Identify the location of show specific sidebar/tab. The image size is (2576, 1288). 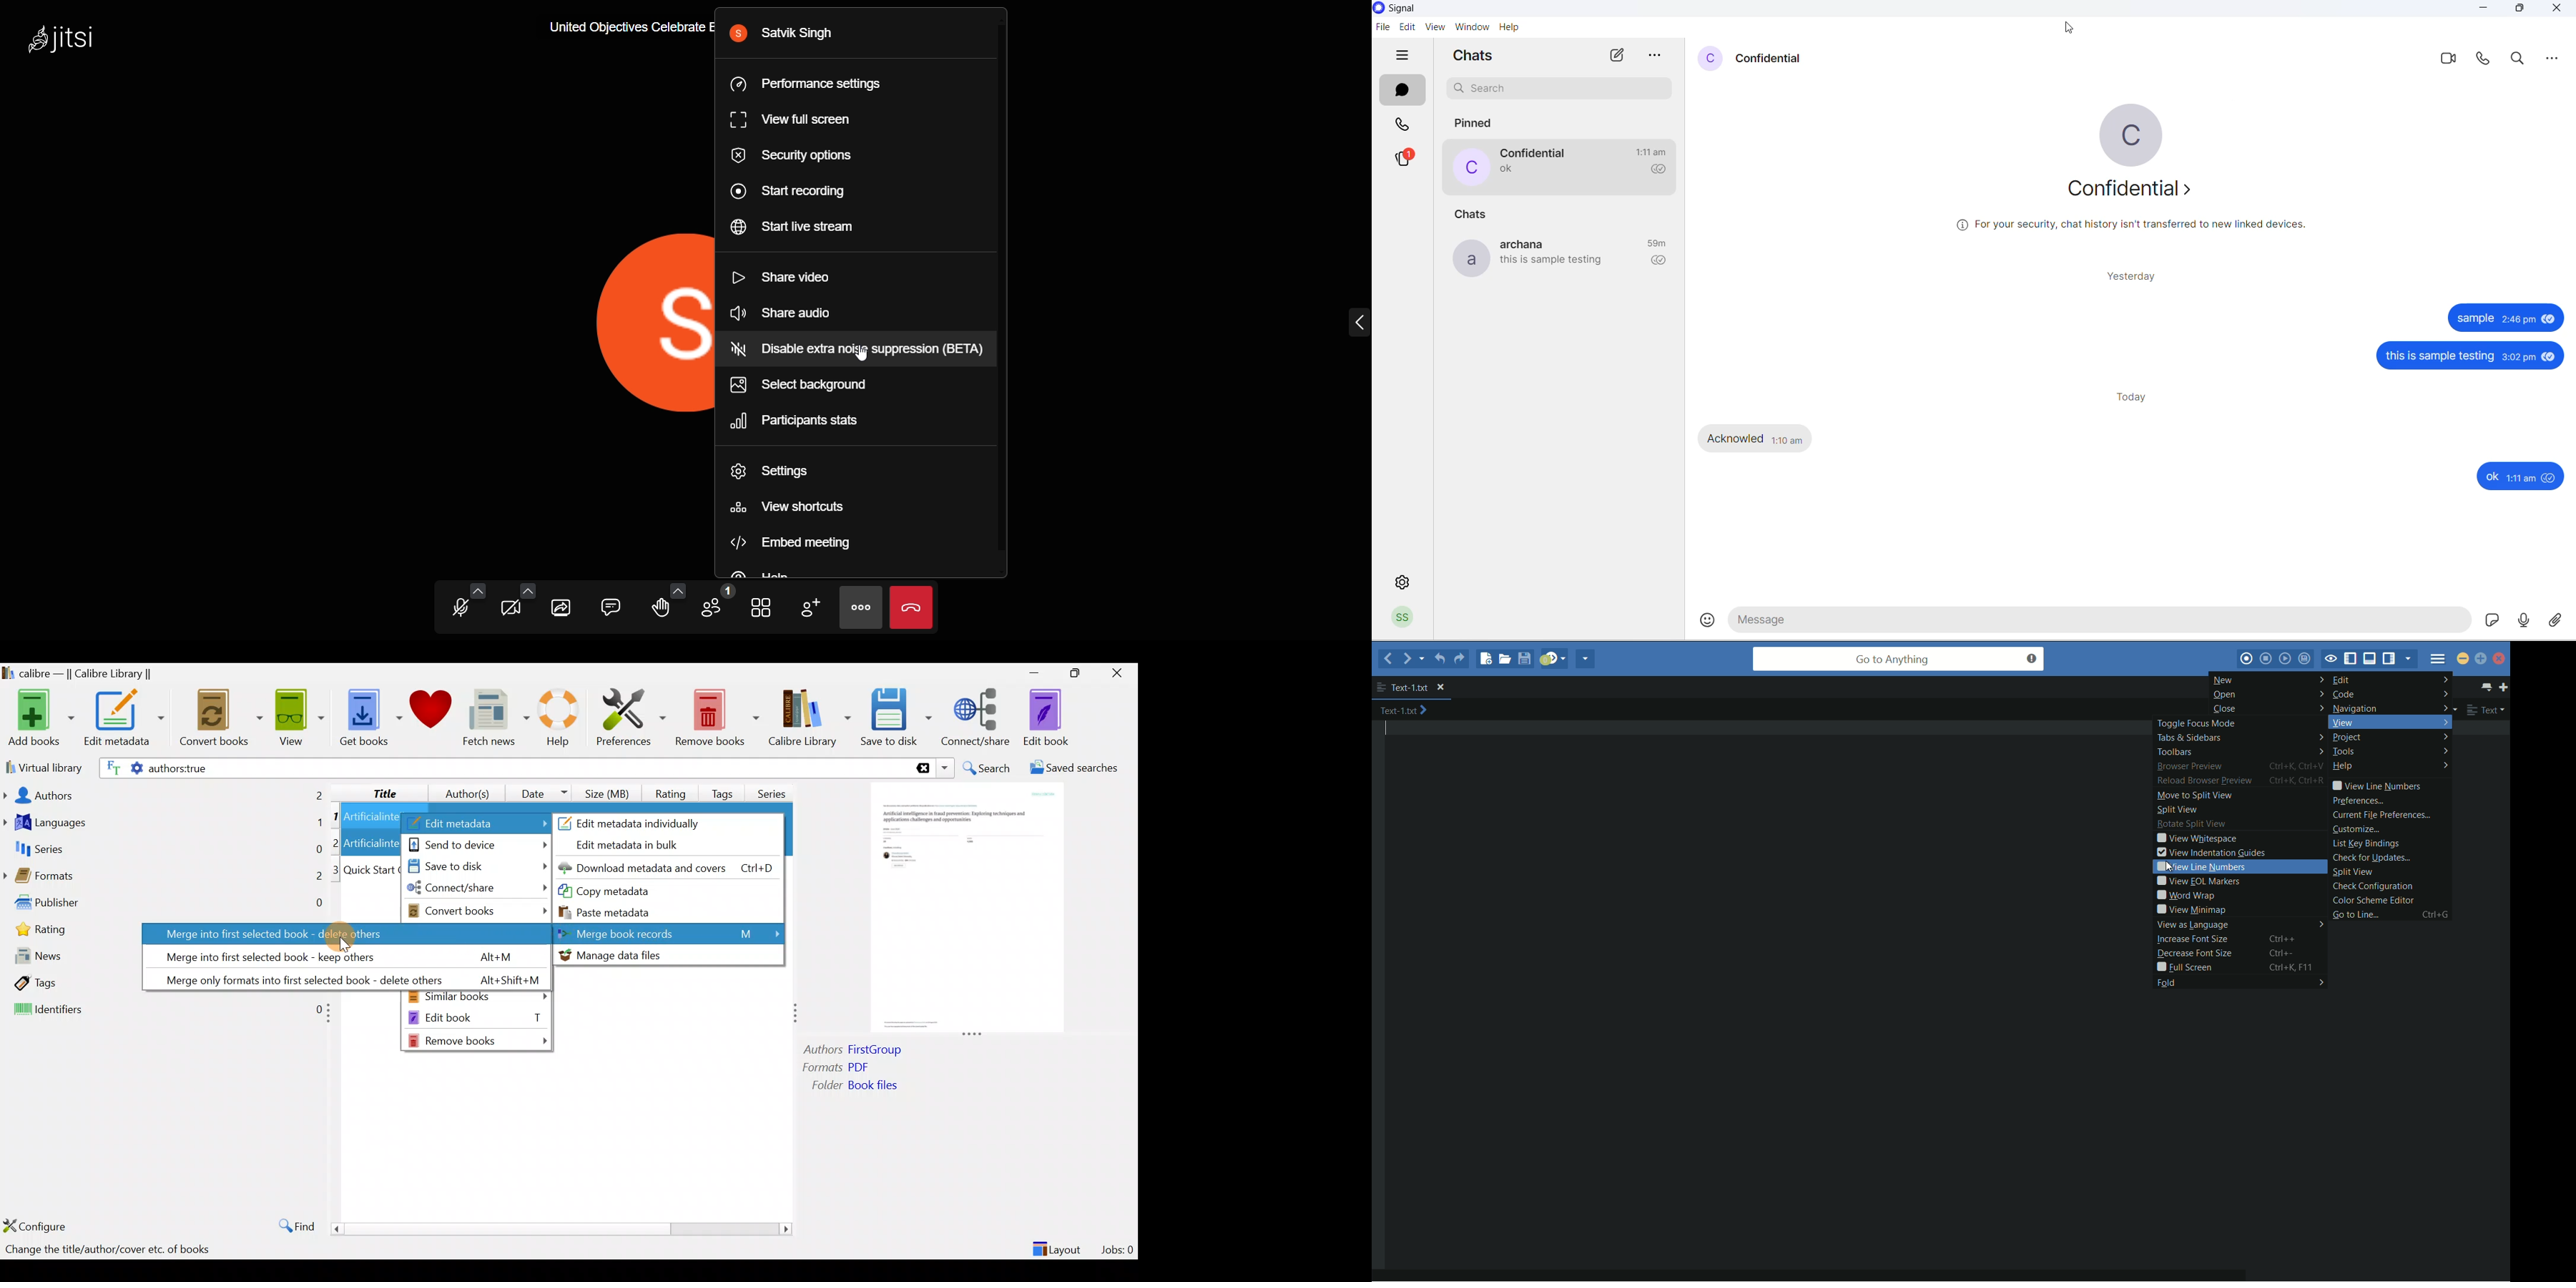
(2412, 660).